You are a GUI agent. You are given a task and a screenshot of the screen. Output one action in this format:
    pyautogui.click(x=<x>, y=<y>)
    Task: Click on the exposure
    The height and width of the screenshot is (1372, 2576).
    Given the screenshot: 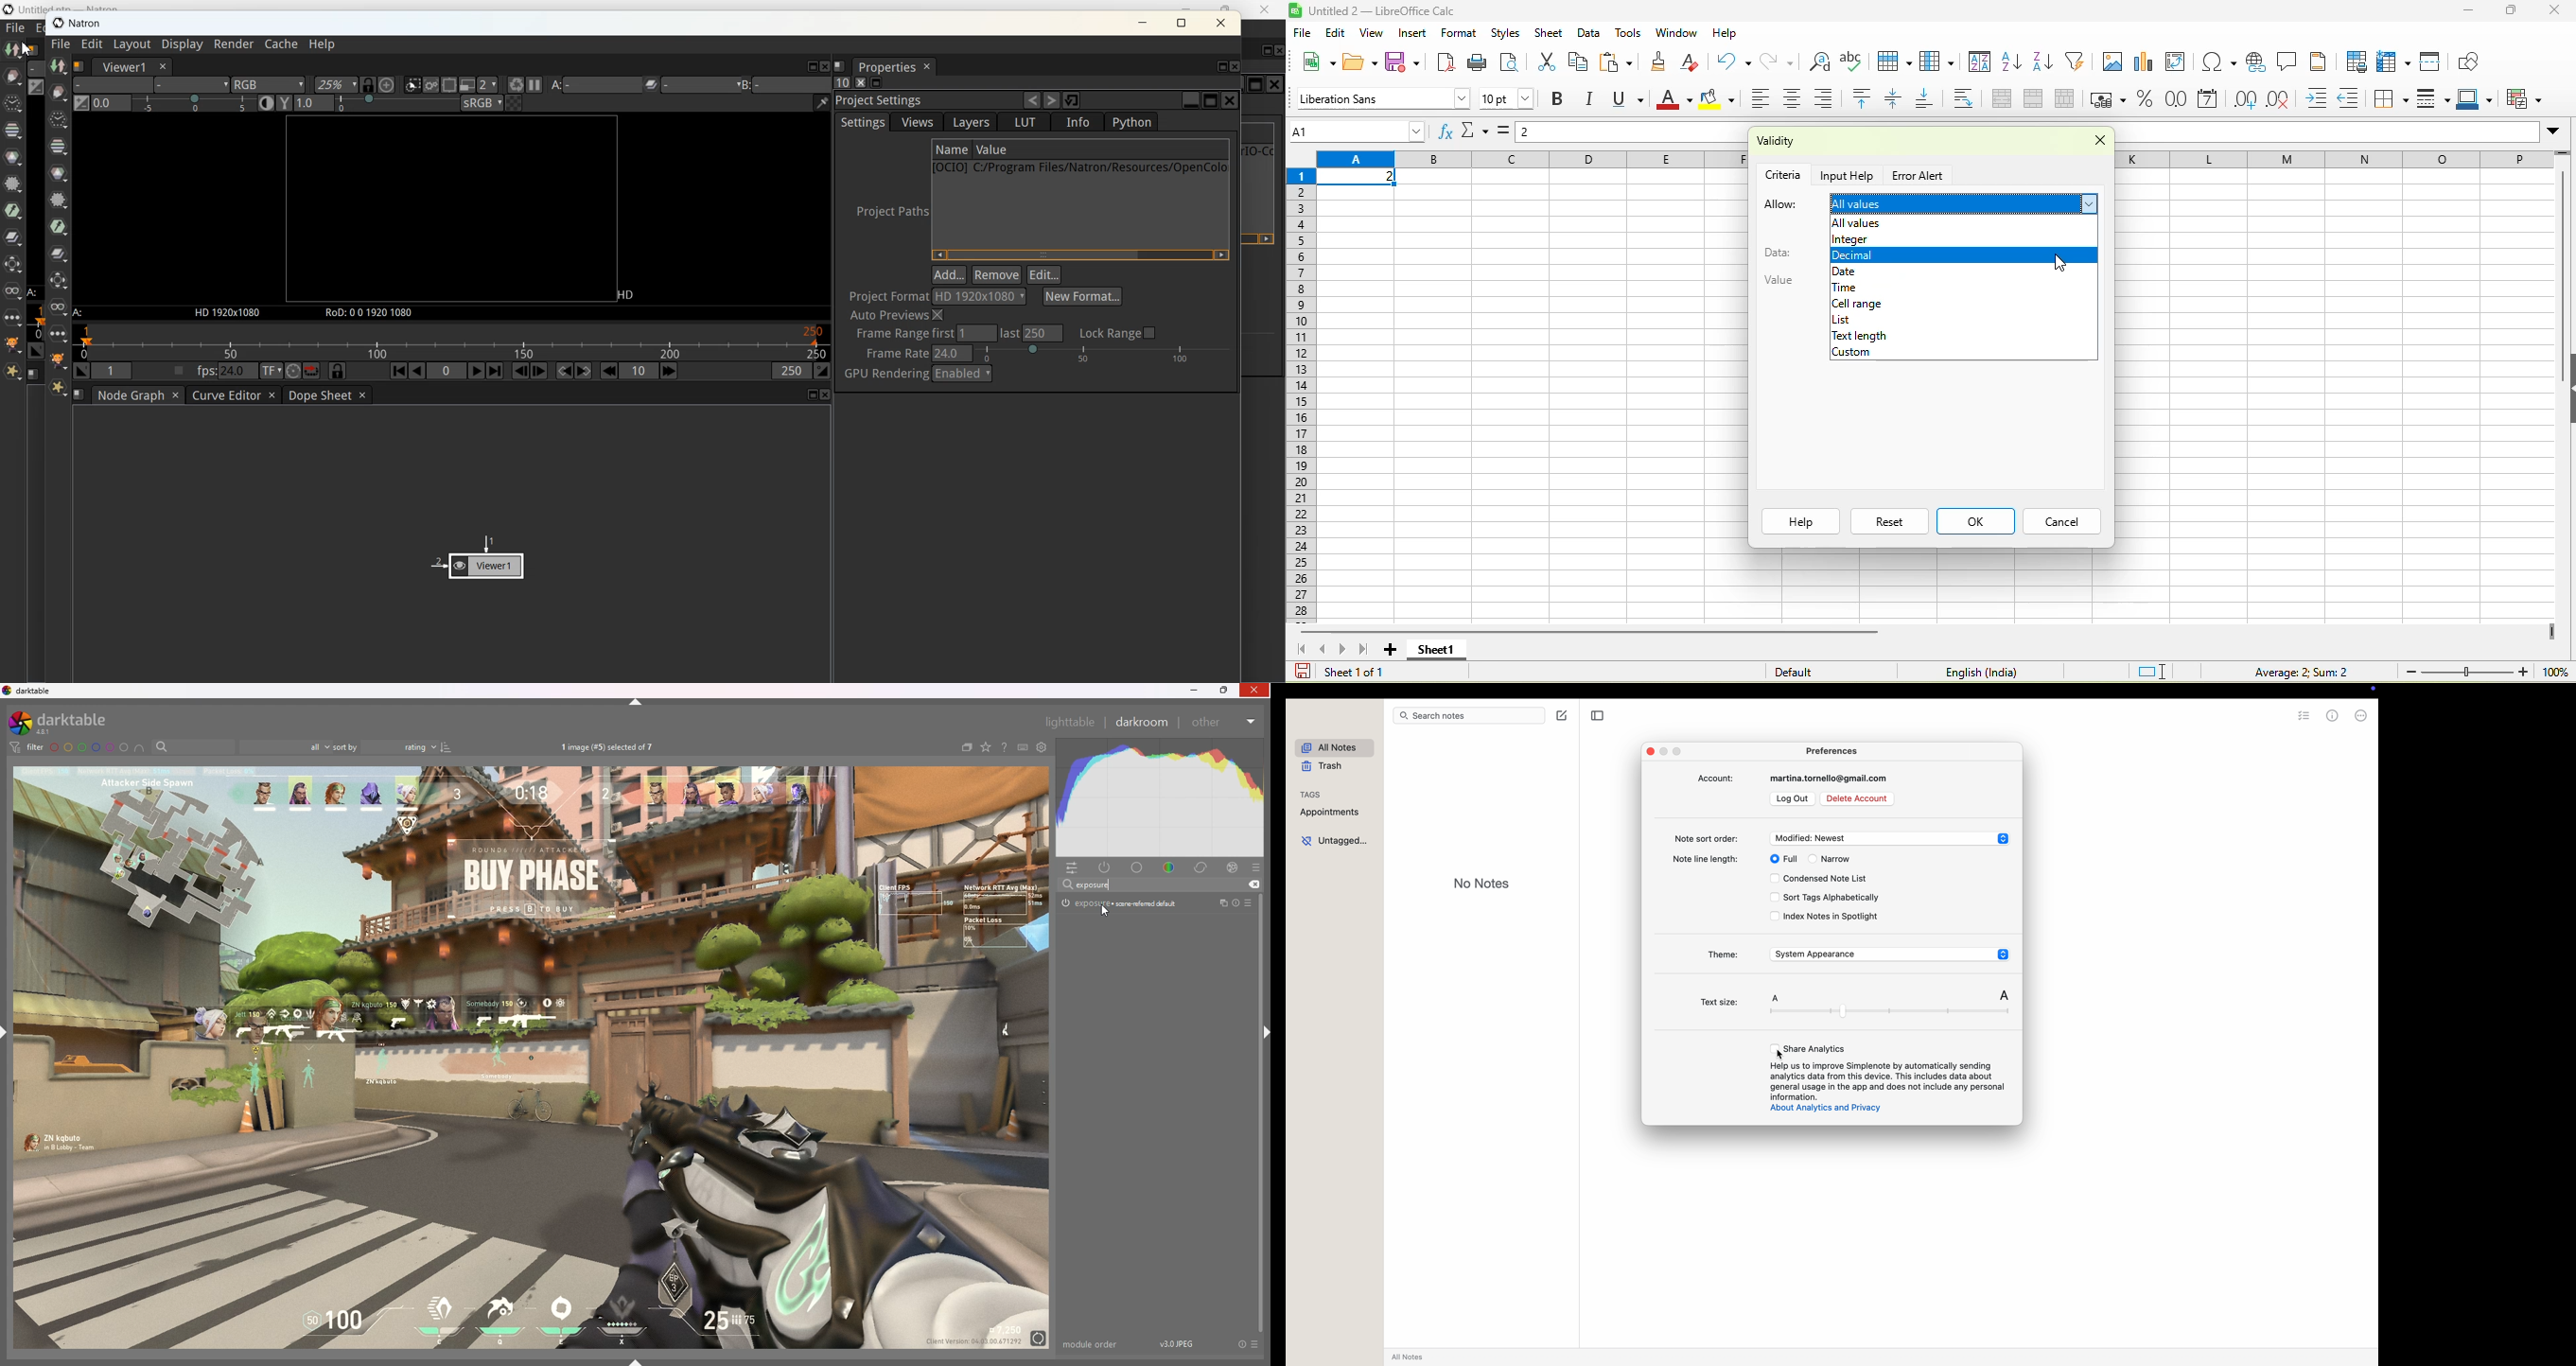 What is the action you would take?
    pyautogui.click(x=1093, y=884)
    